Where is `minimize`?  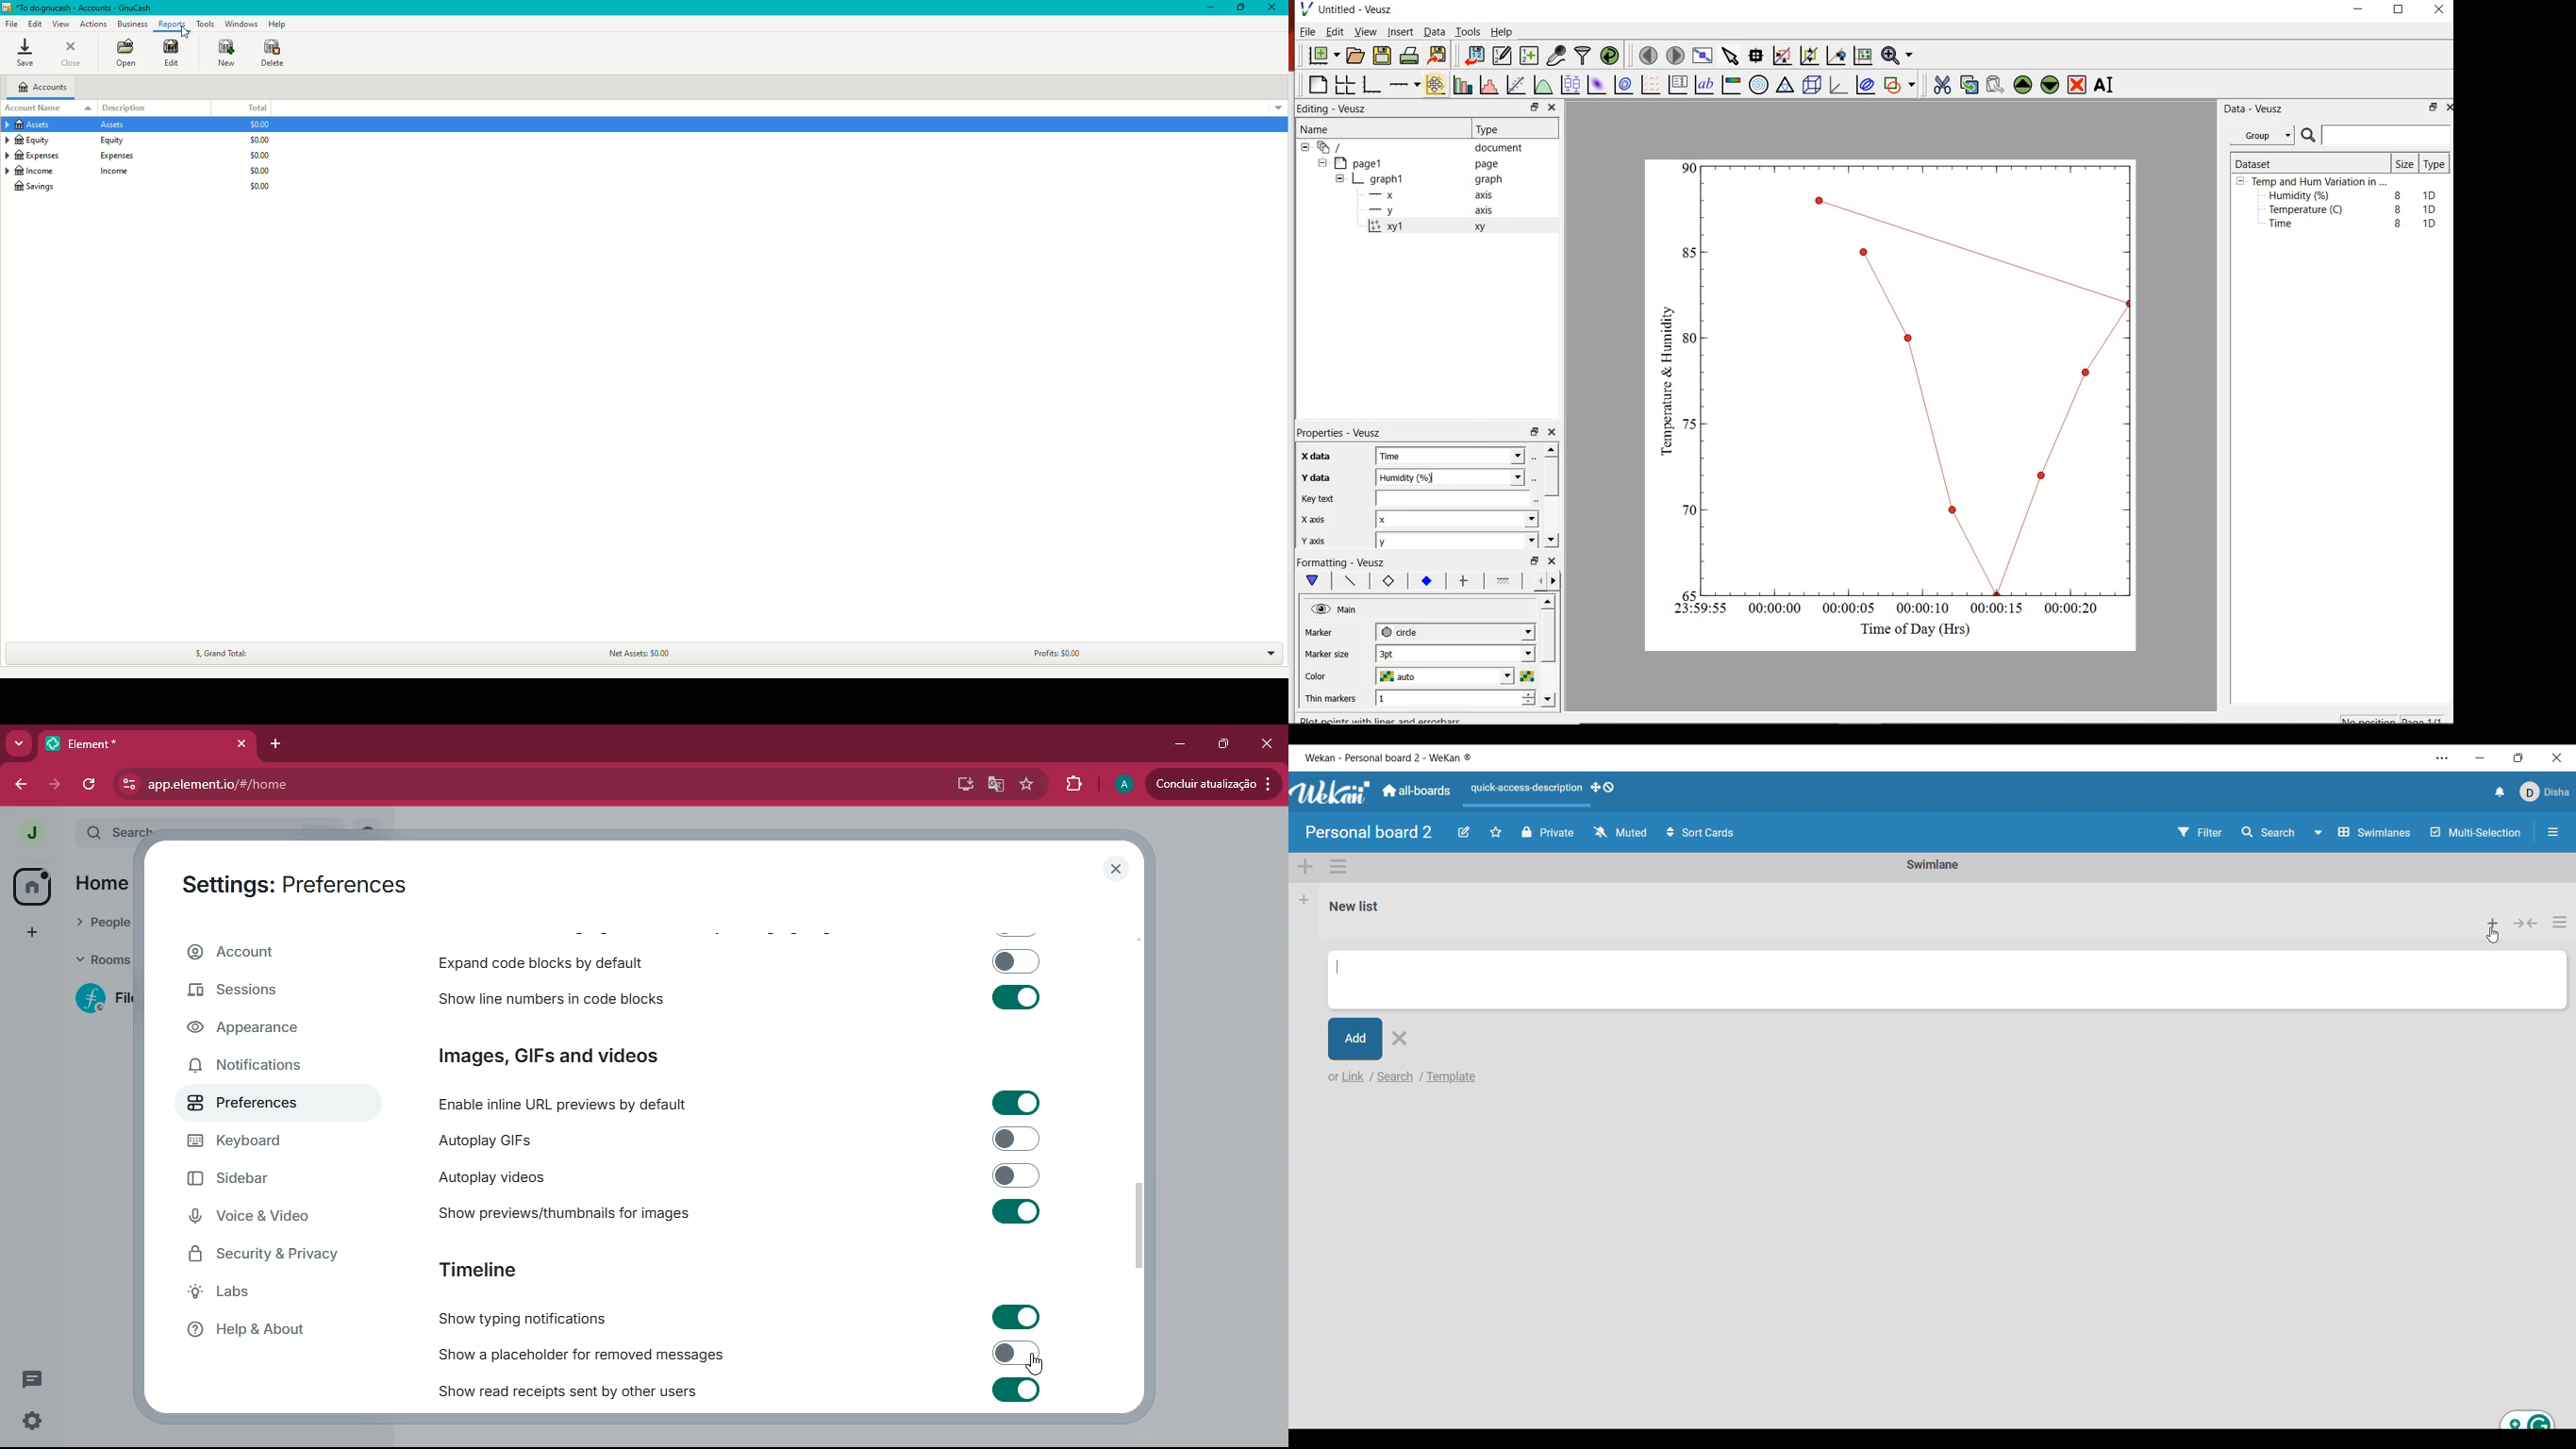
minimize is located at coordinates (1181, 744).